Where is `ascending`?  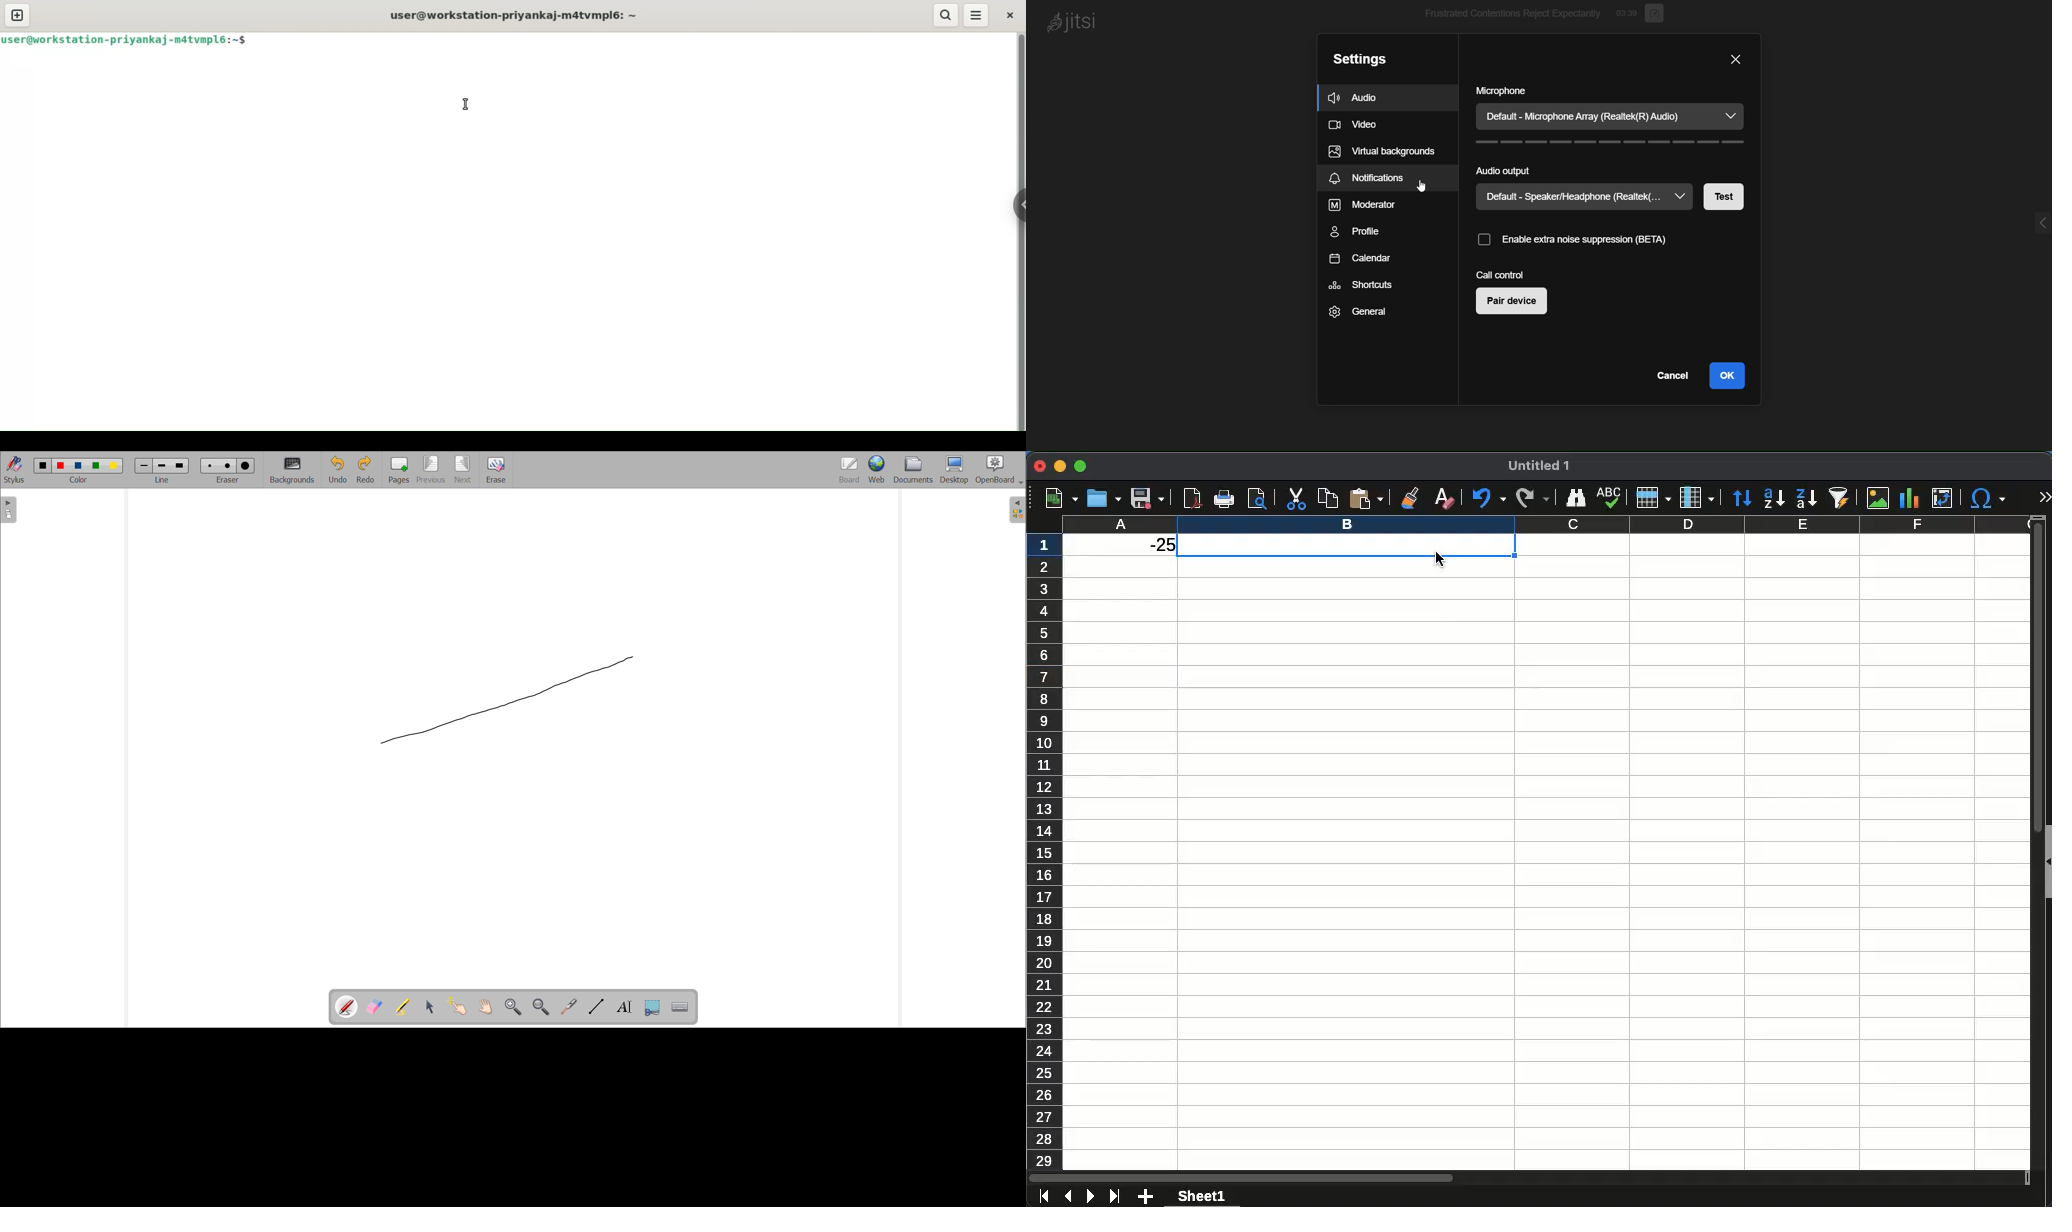 ascending is located at coordinates (1774, 499).